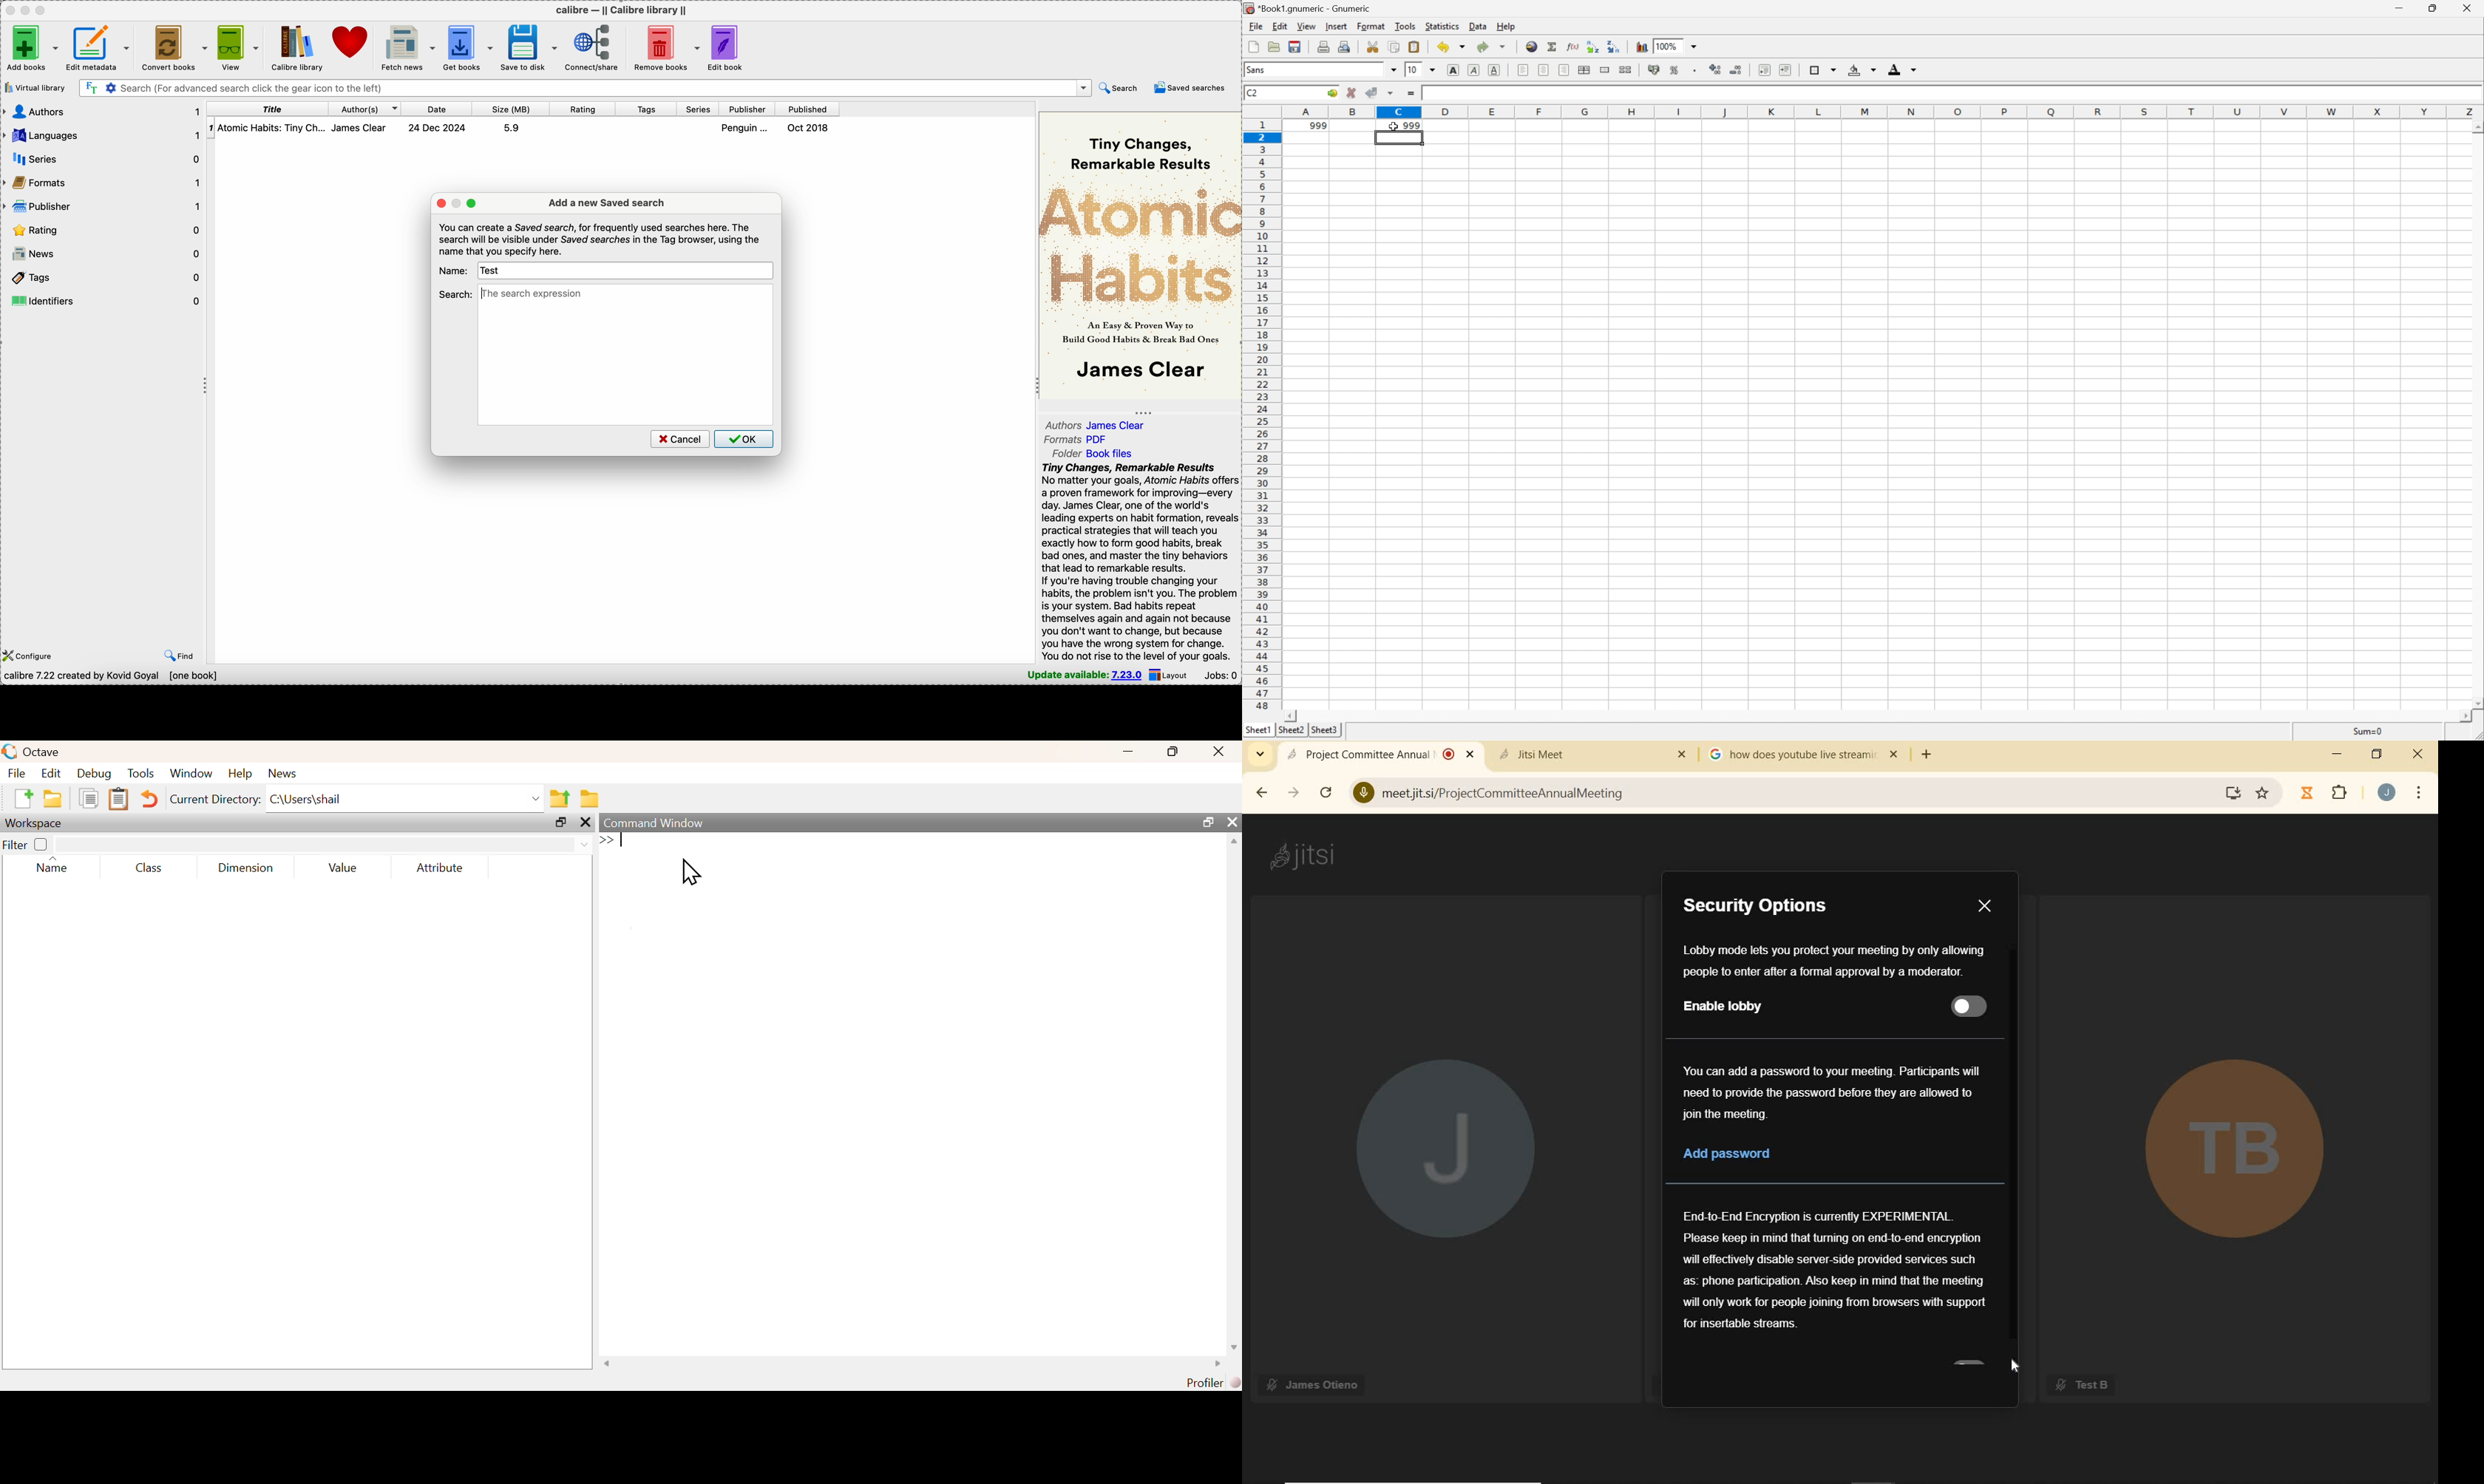 The image size is (2492, 1484). What do you see at coordinates (1292, 718) in the screenshot?
I see `scroll left` at bounding box center [1292, 718].